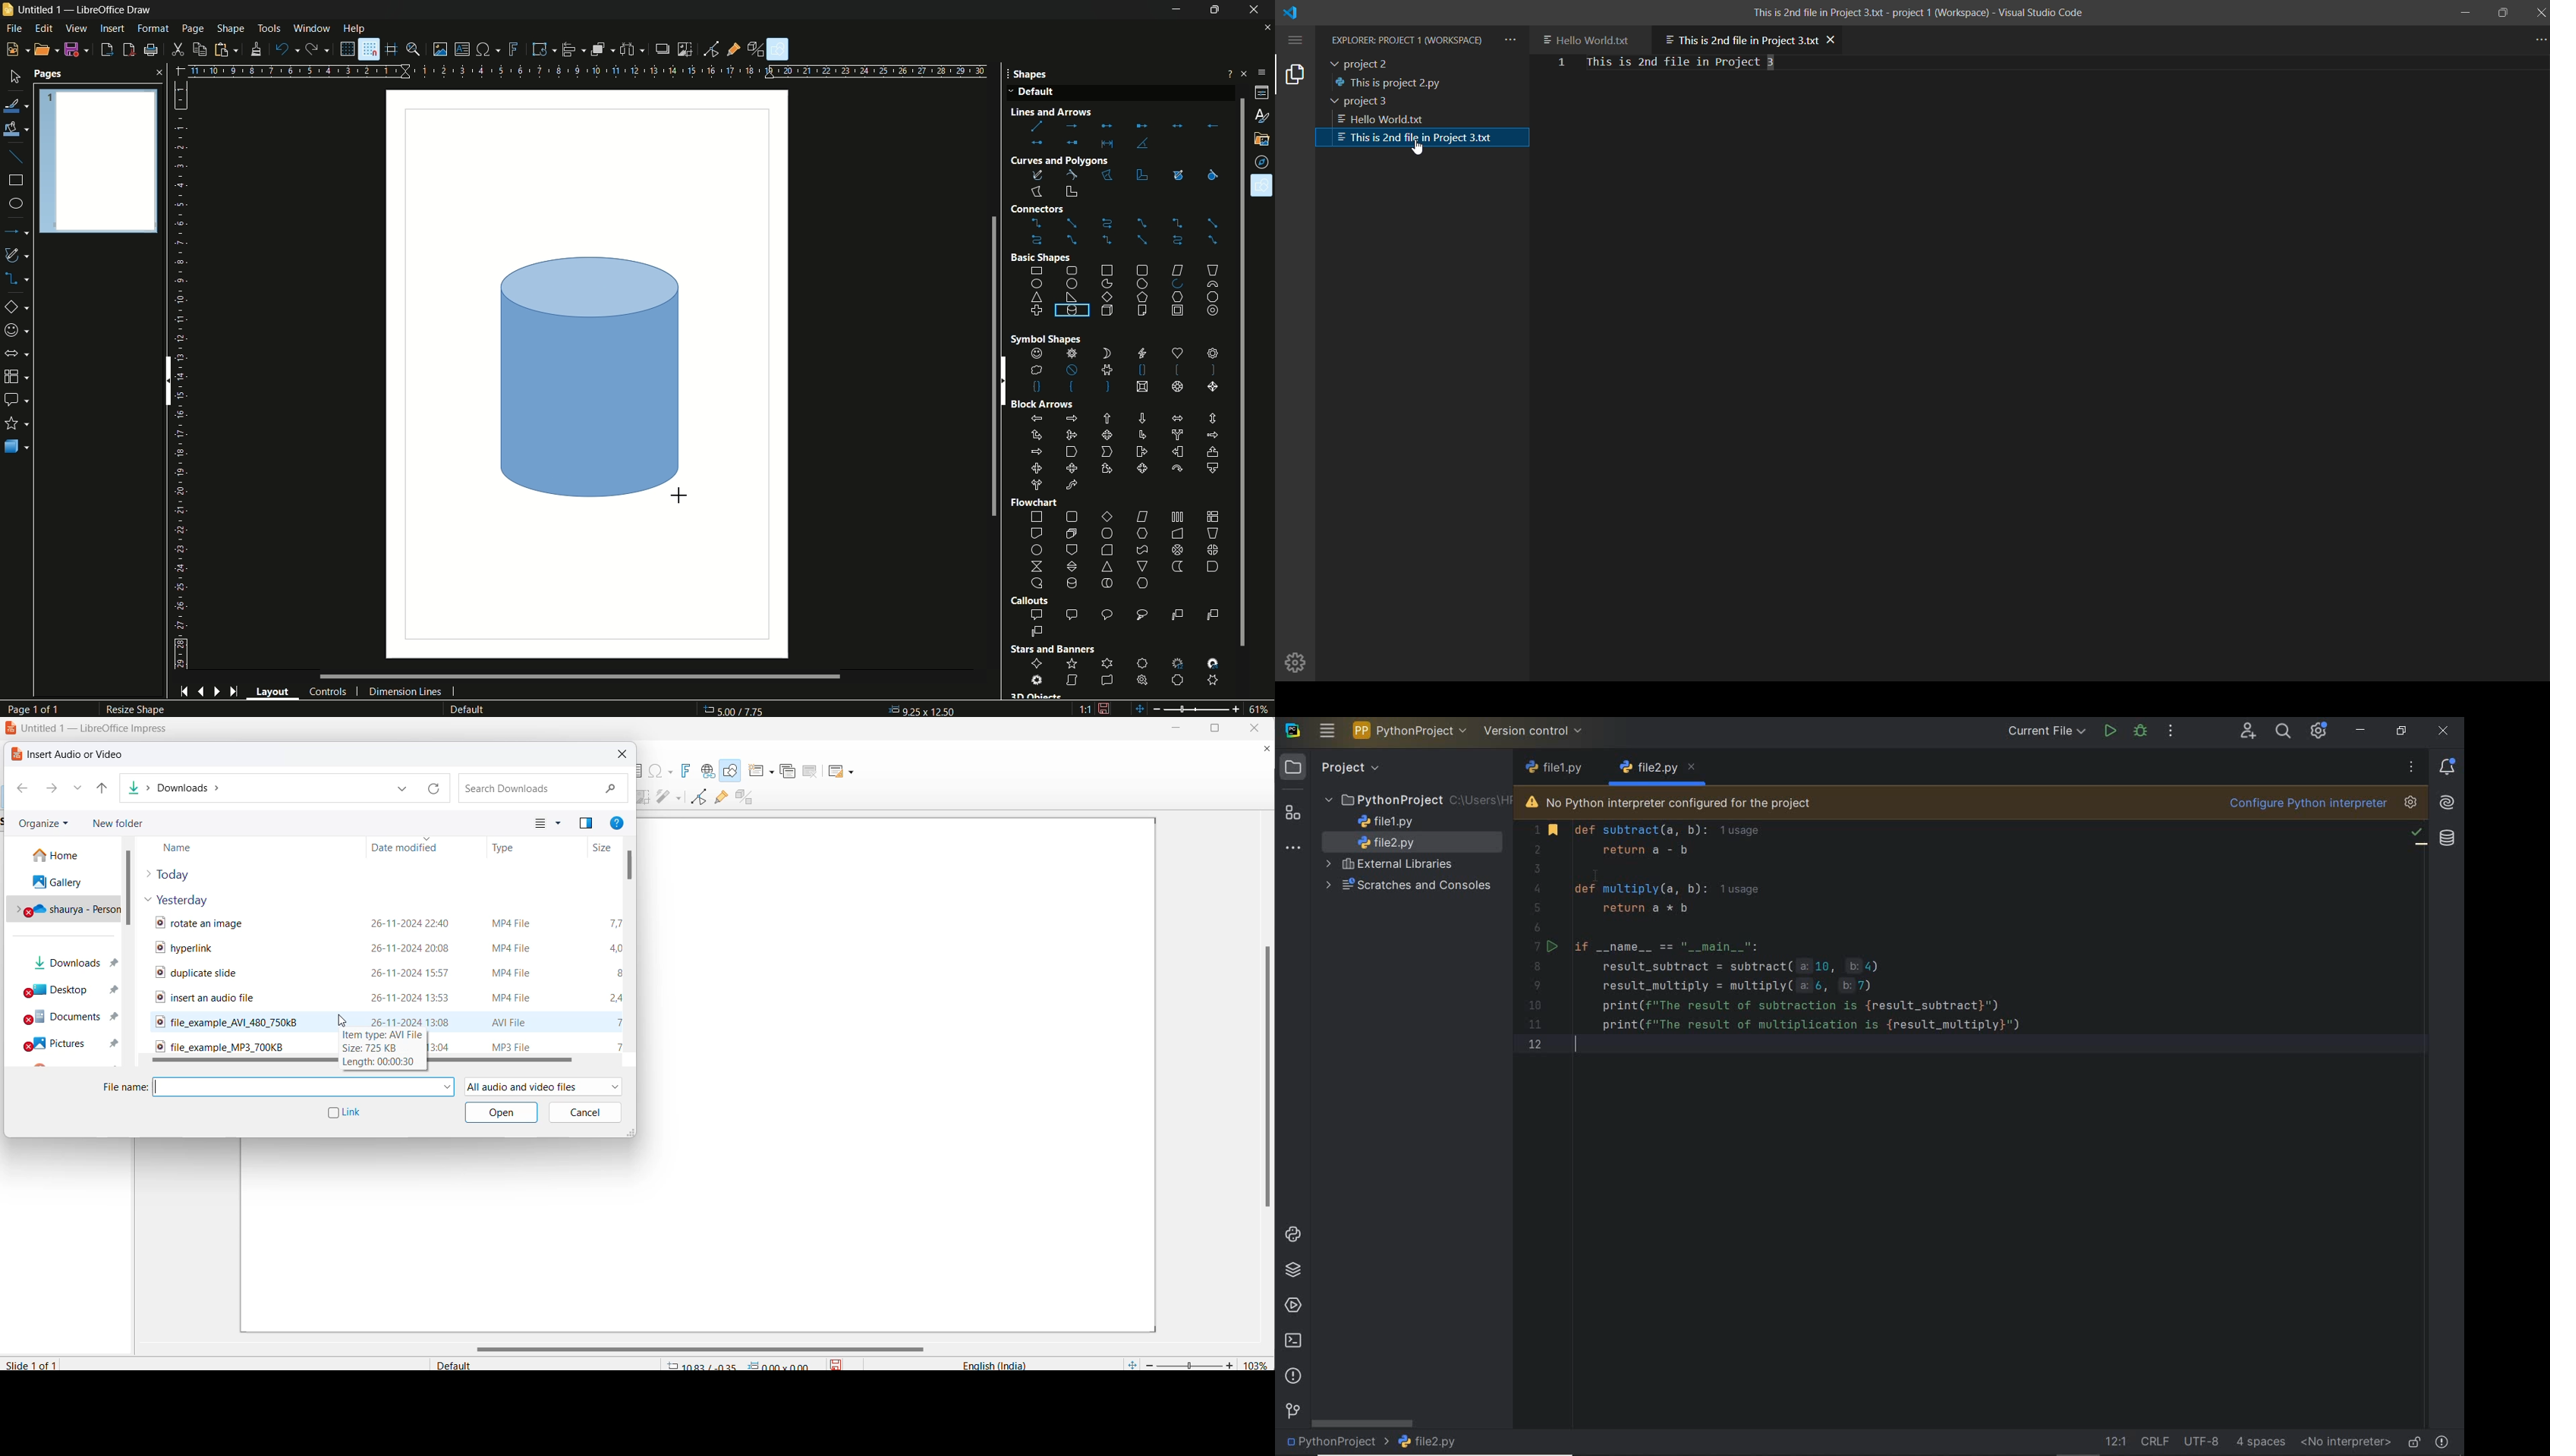 The height and width of the screenshot is (1456, 2576). Describe the element at coordinates (1035, 696) in the screenshot. I see `3D Object` at that location.